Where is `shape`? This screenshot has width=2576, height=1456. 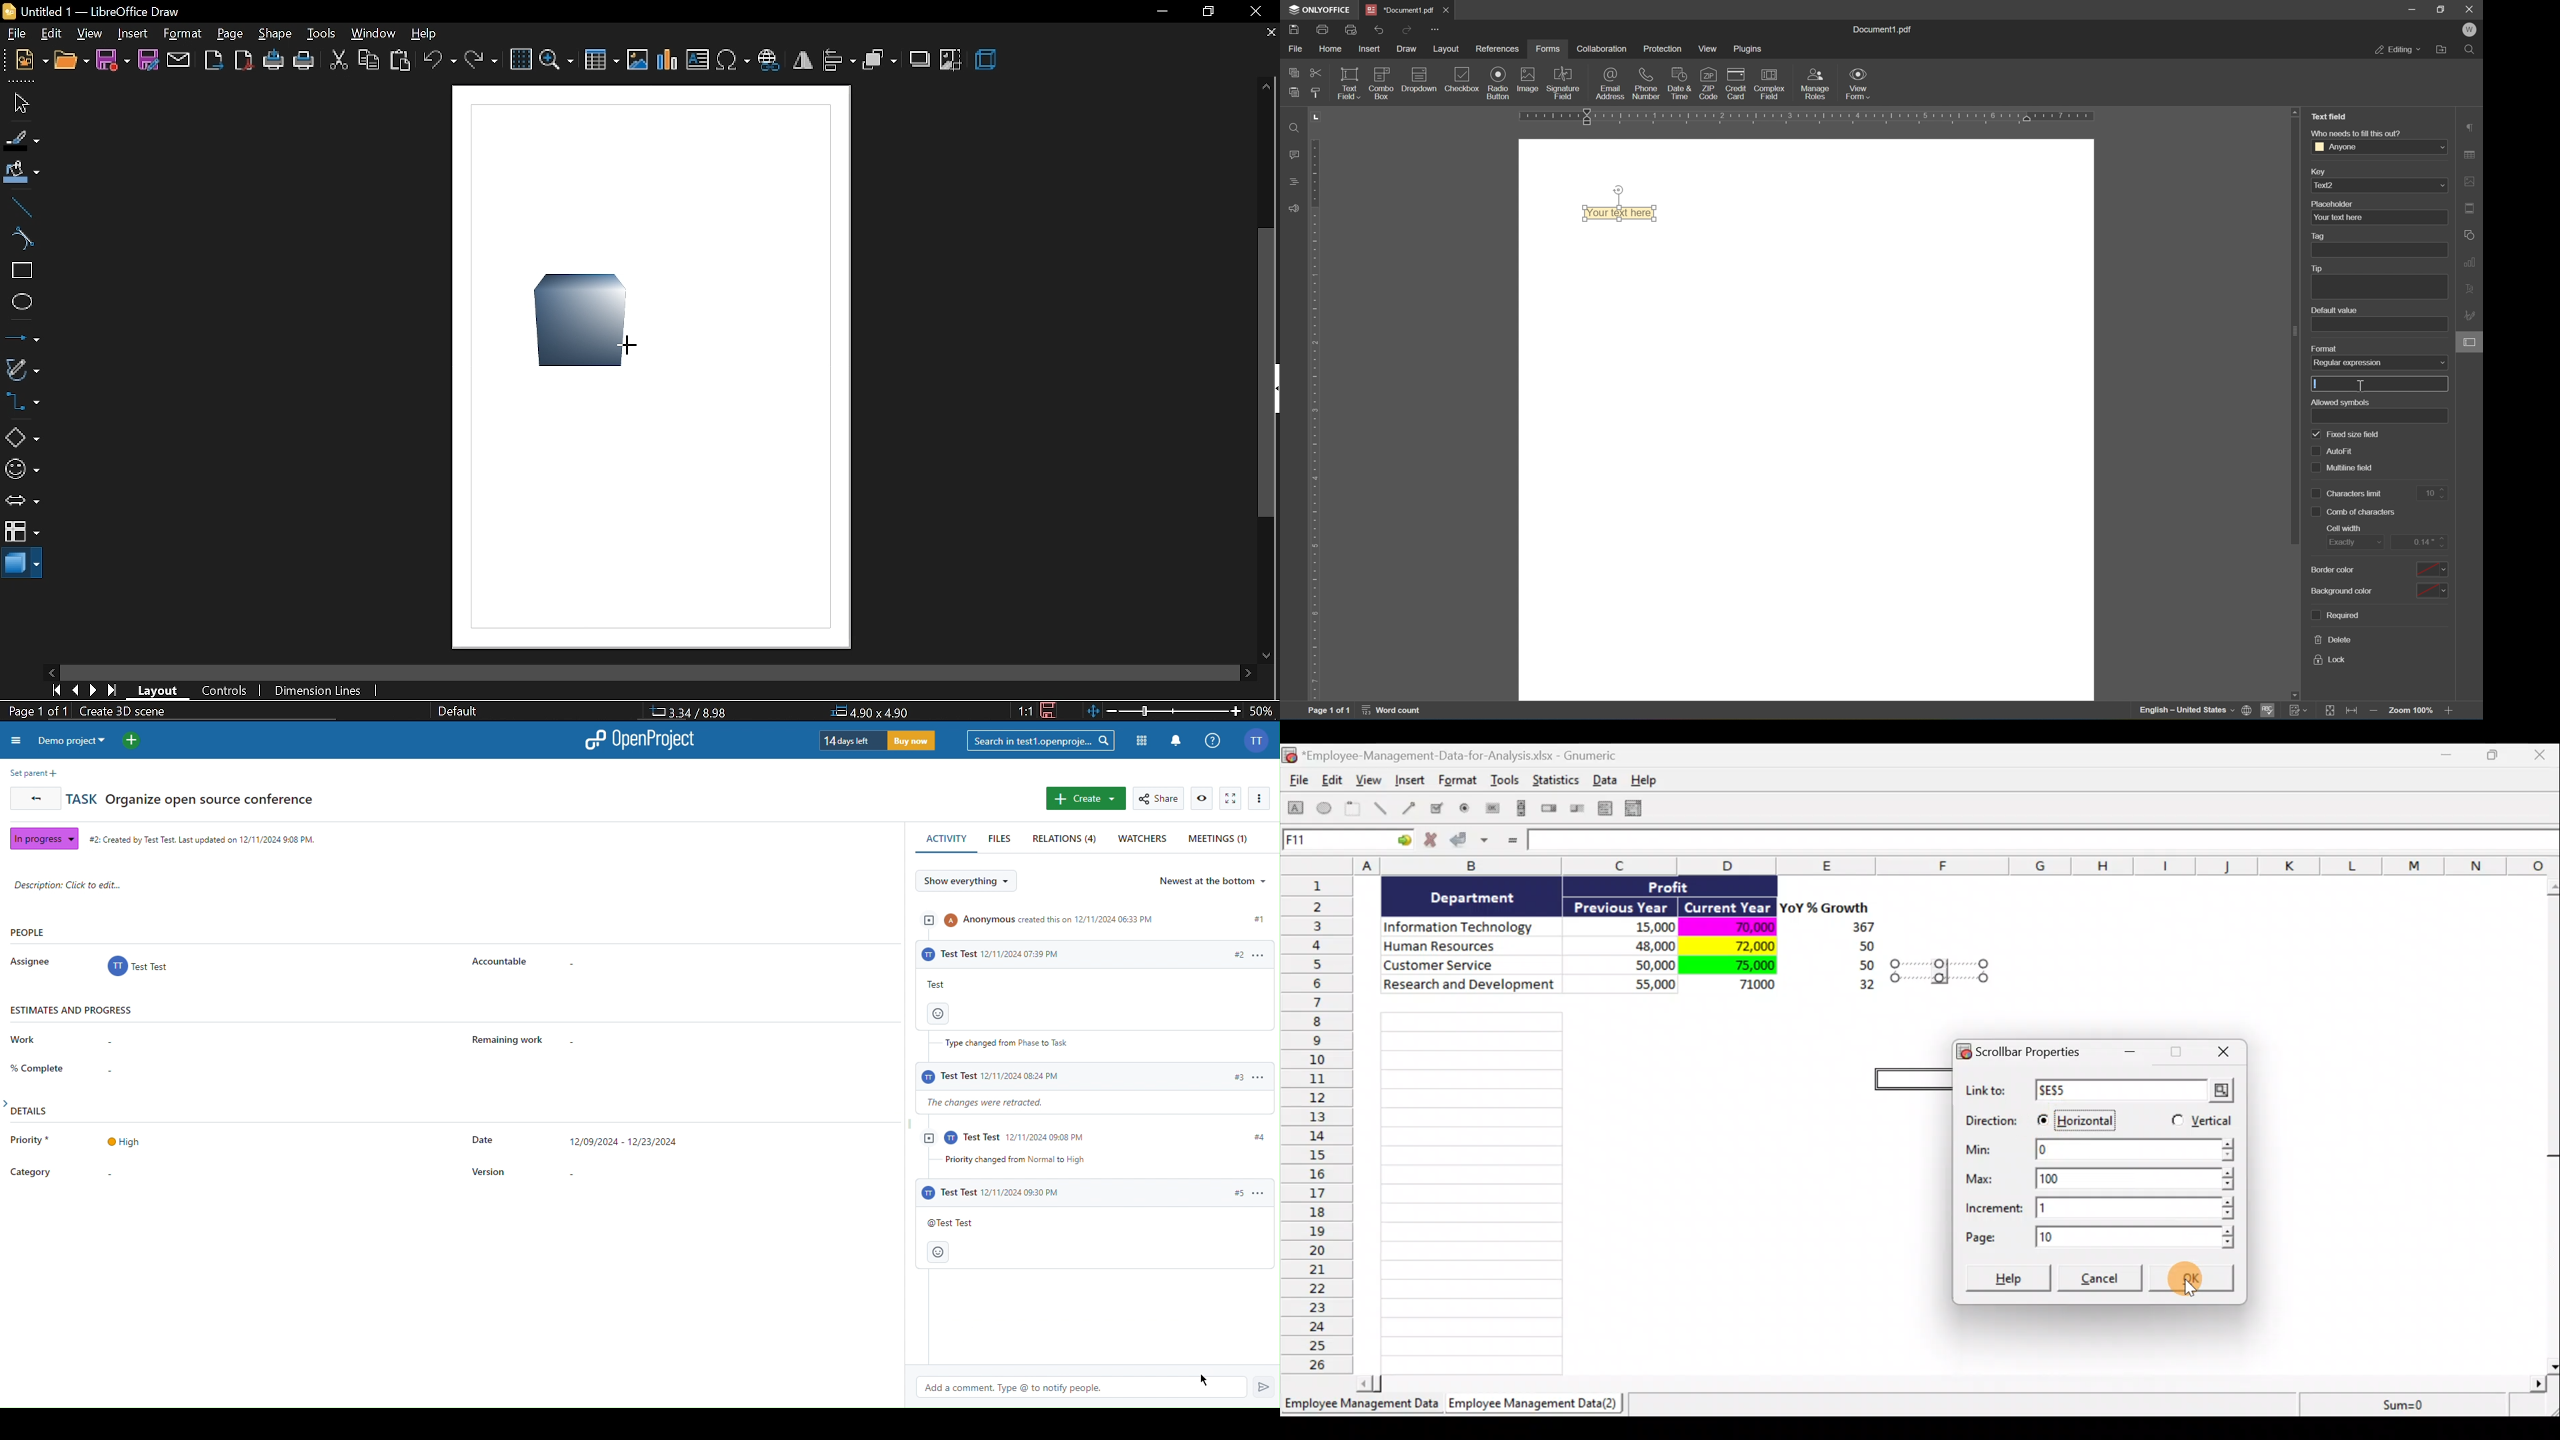
shape is located at coordinates (576, 318).